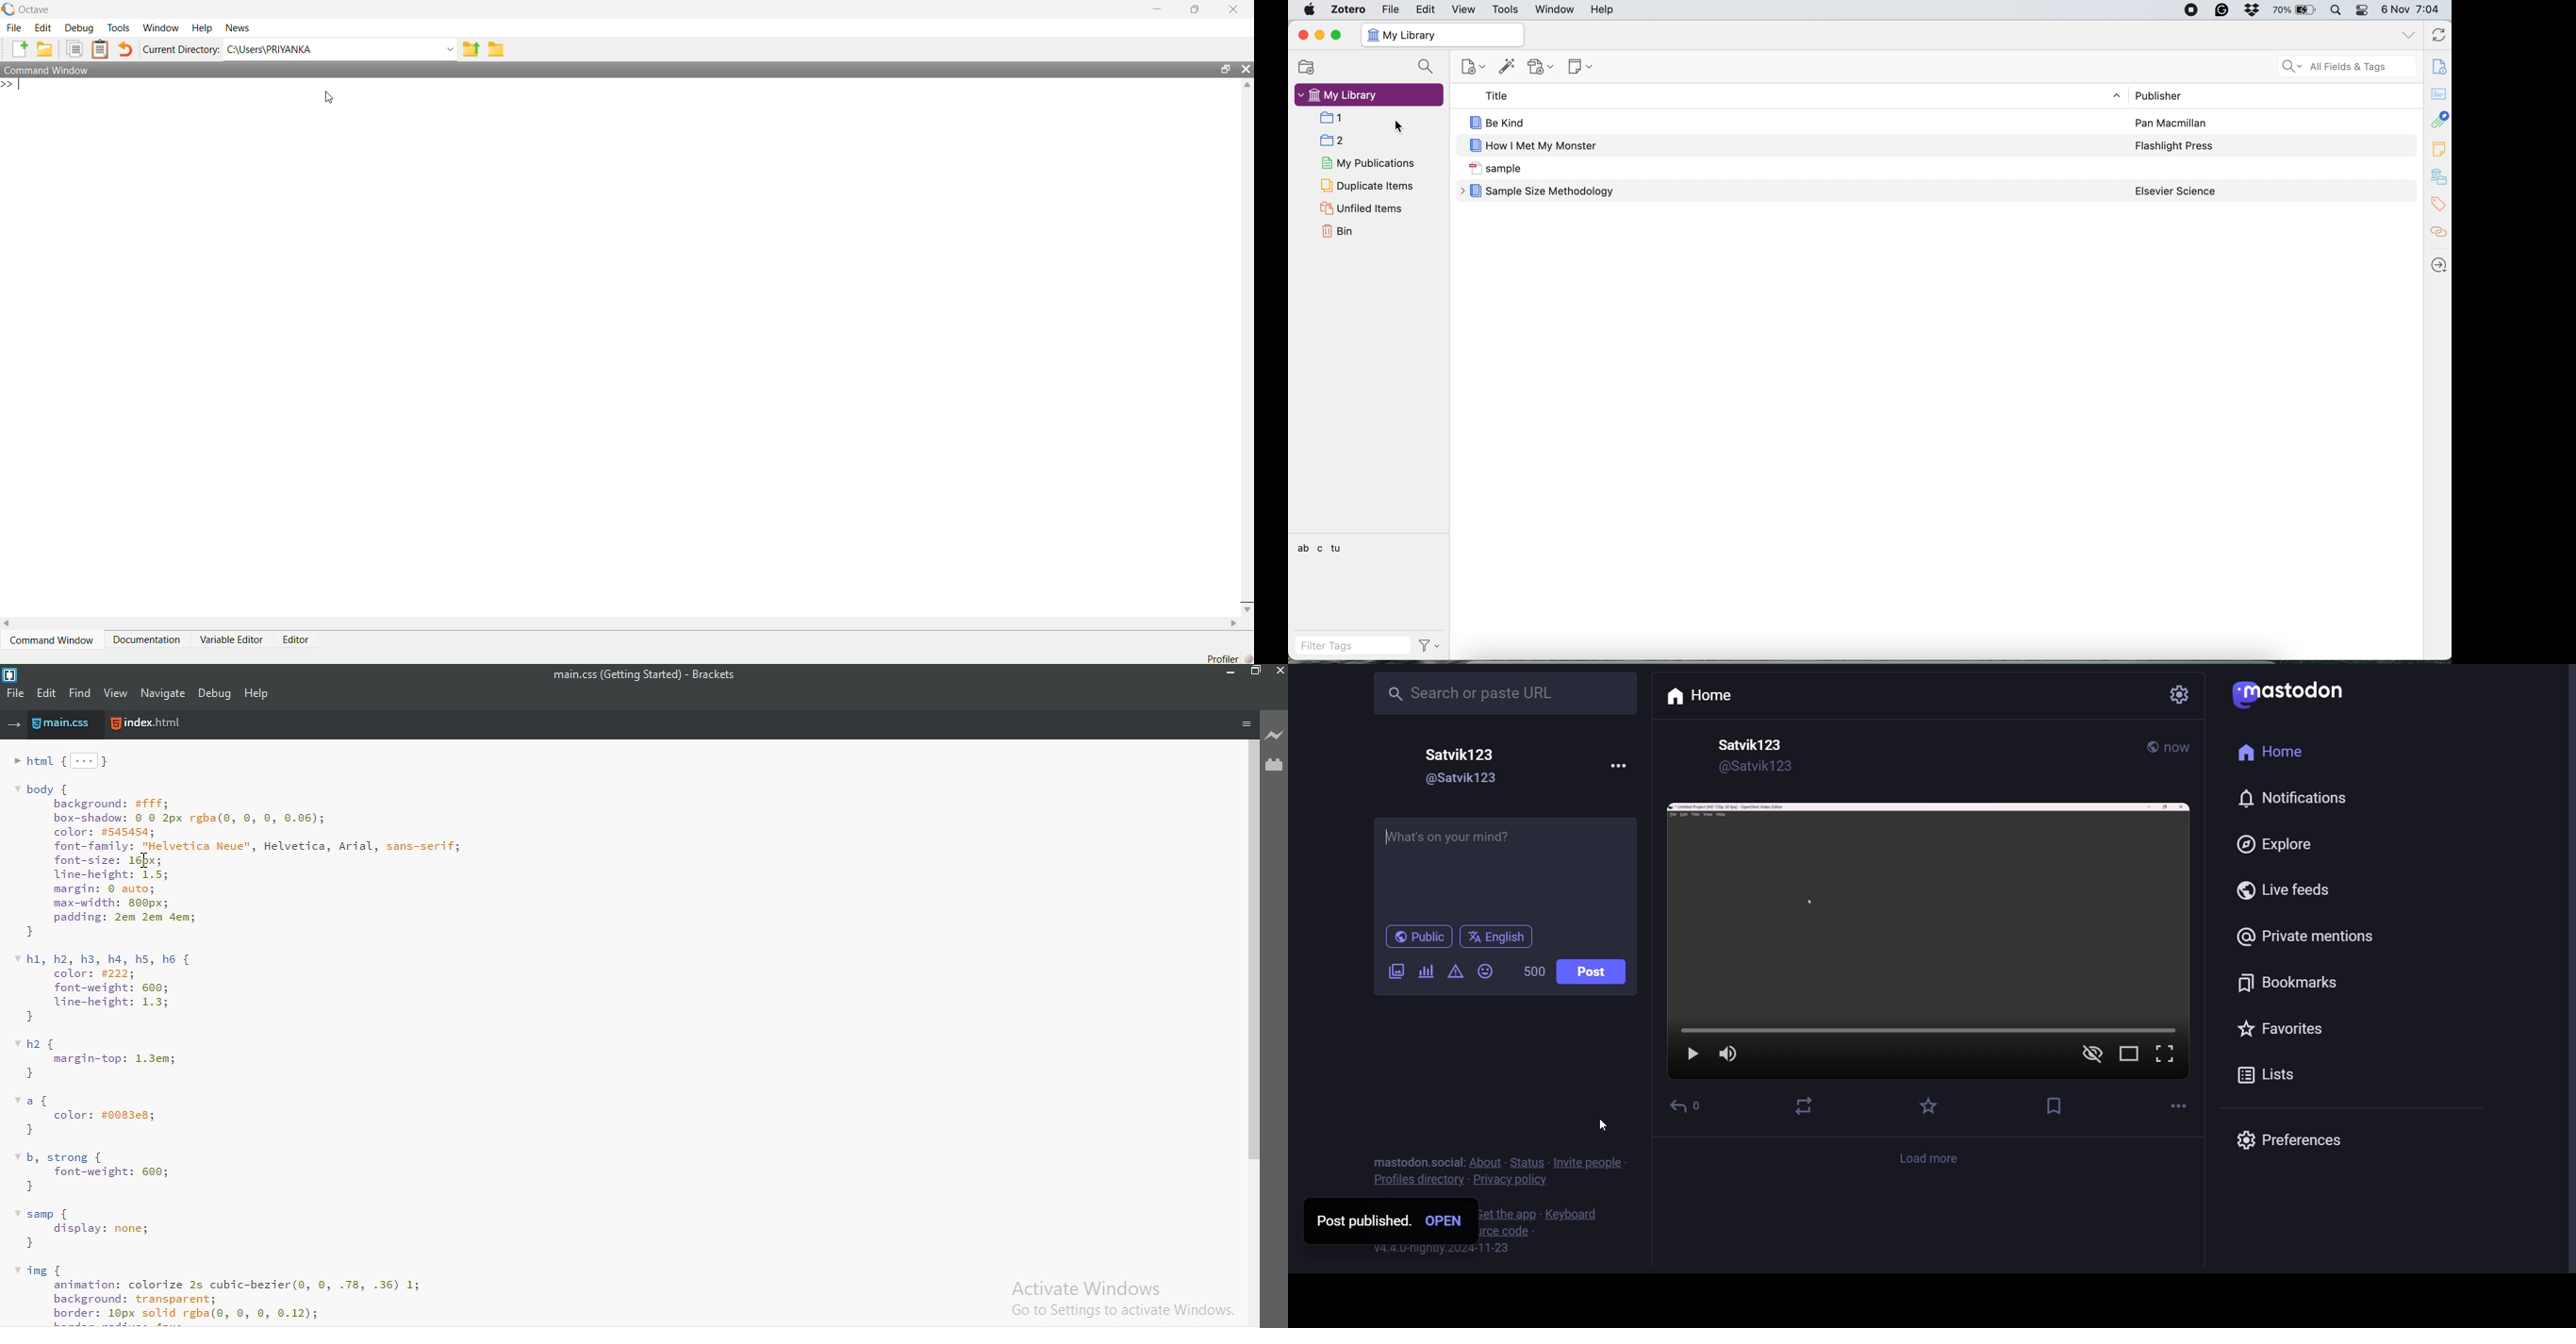  I want to click on icon, so click(1475, 147).